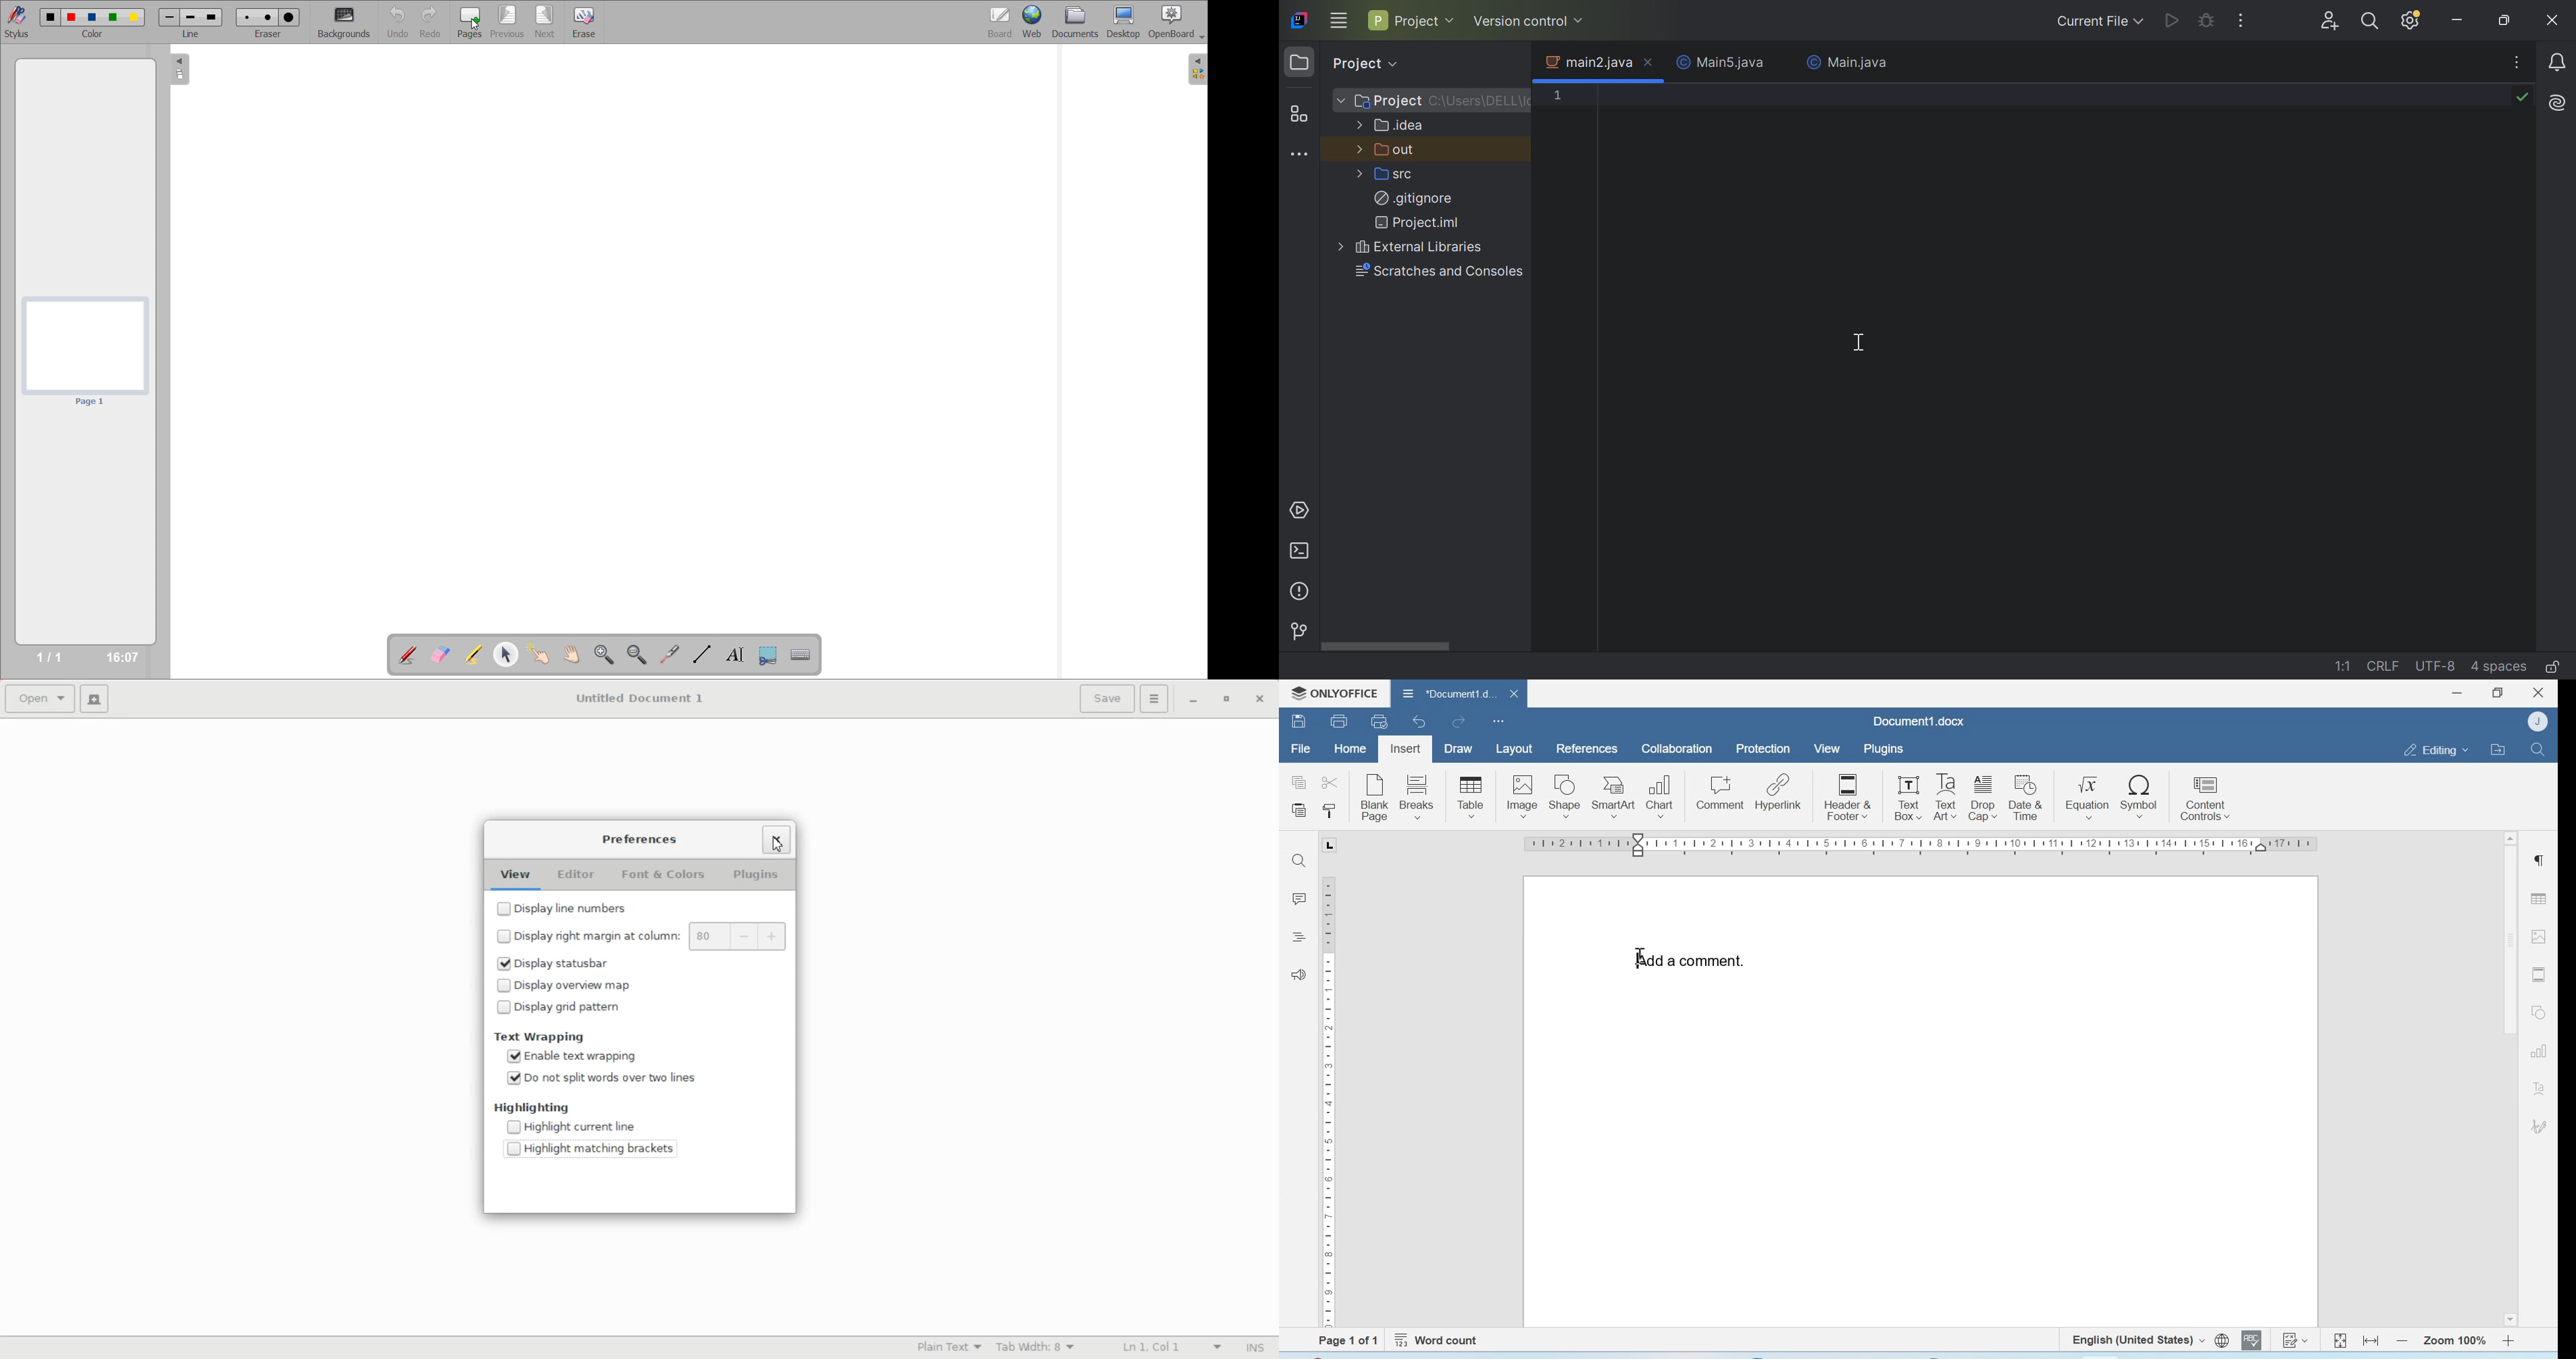 The width and height of the screenshot is (2576, 1372). I want to click on Image, so click(2540, 935).